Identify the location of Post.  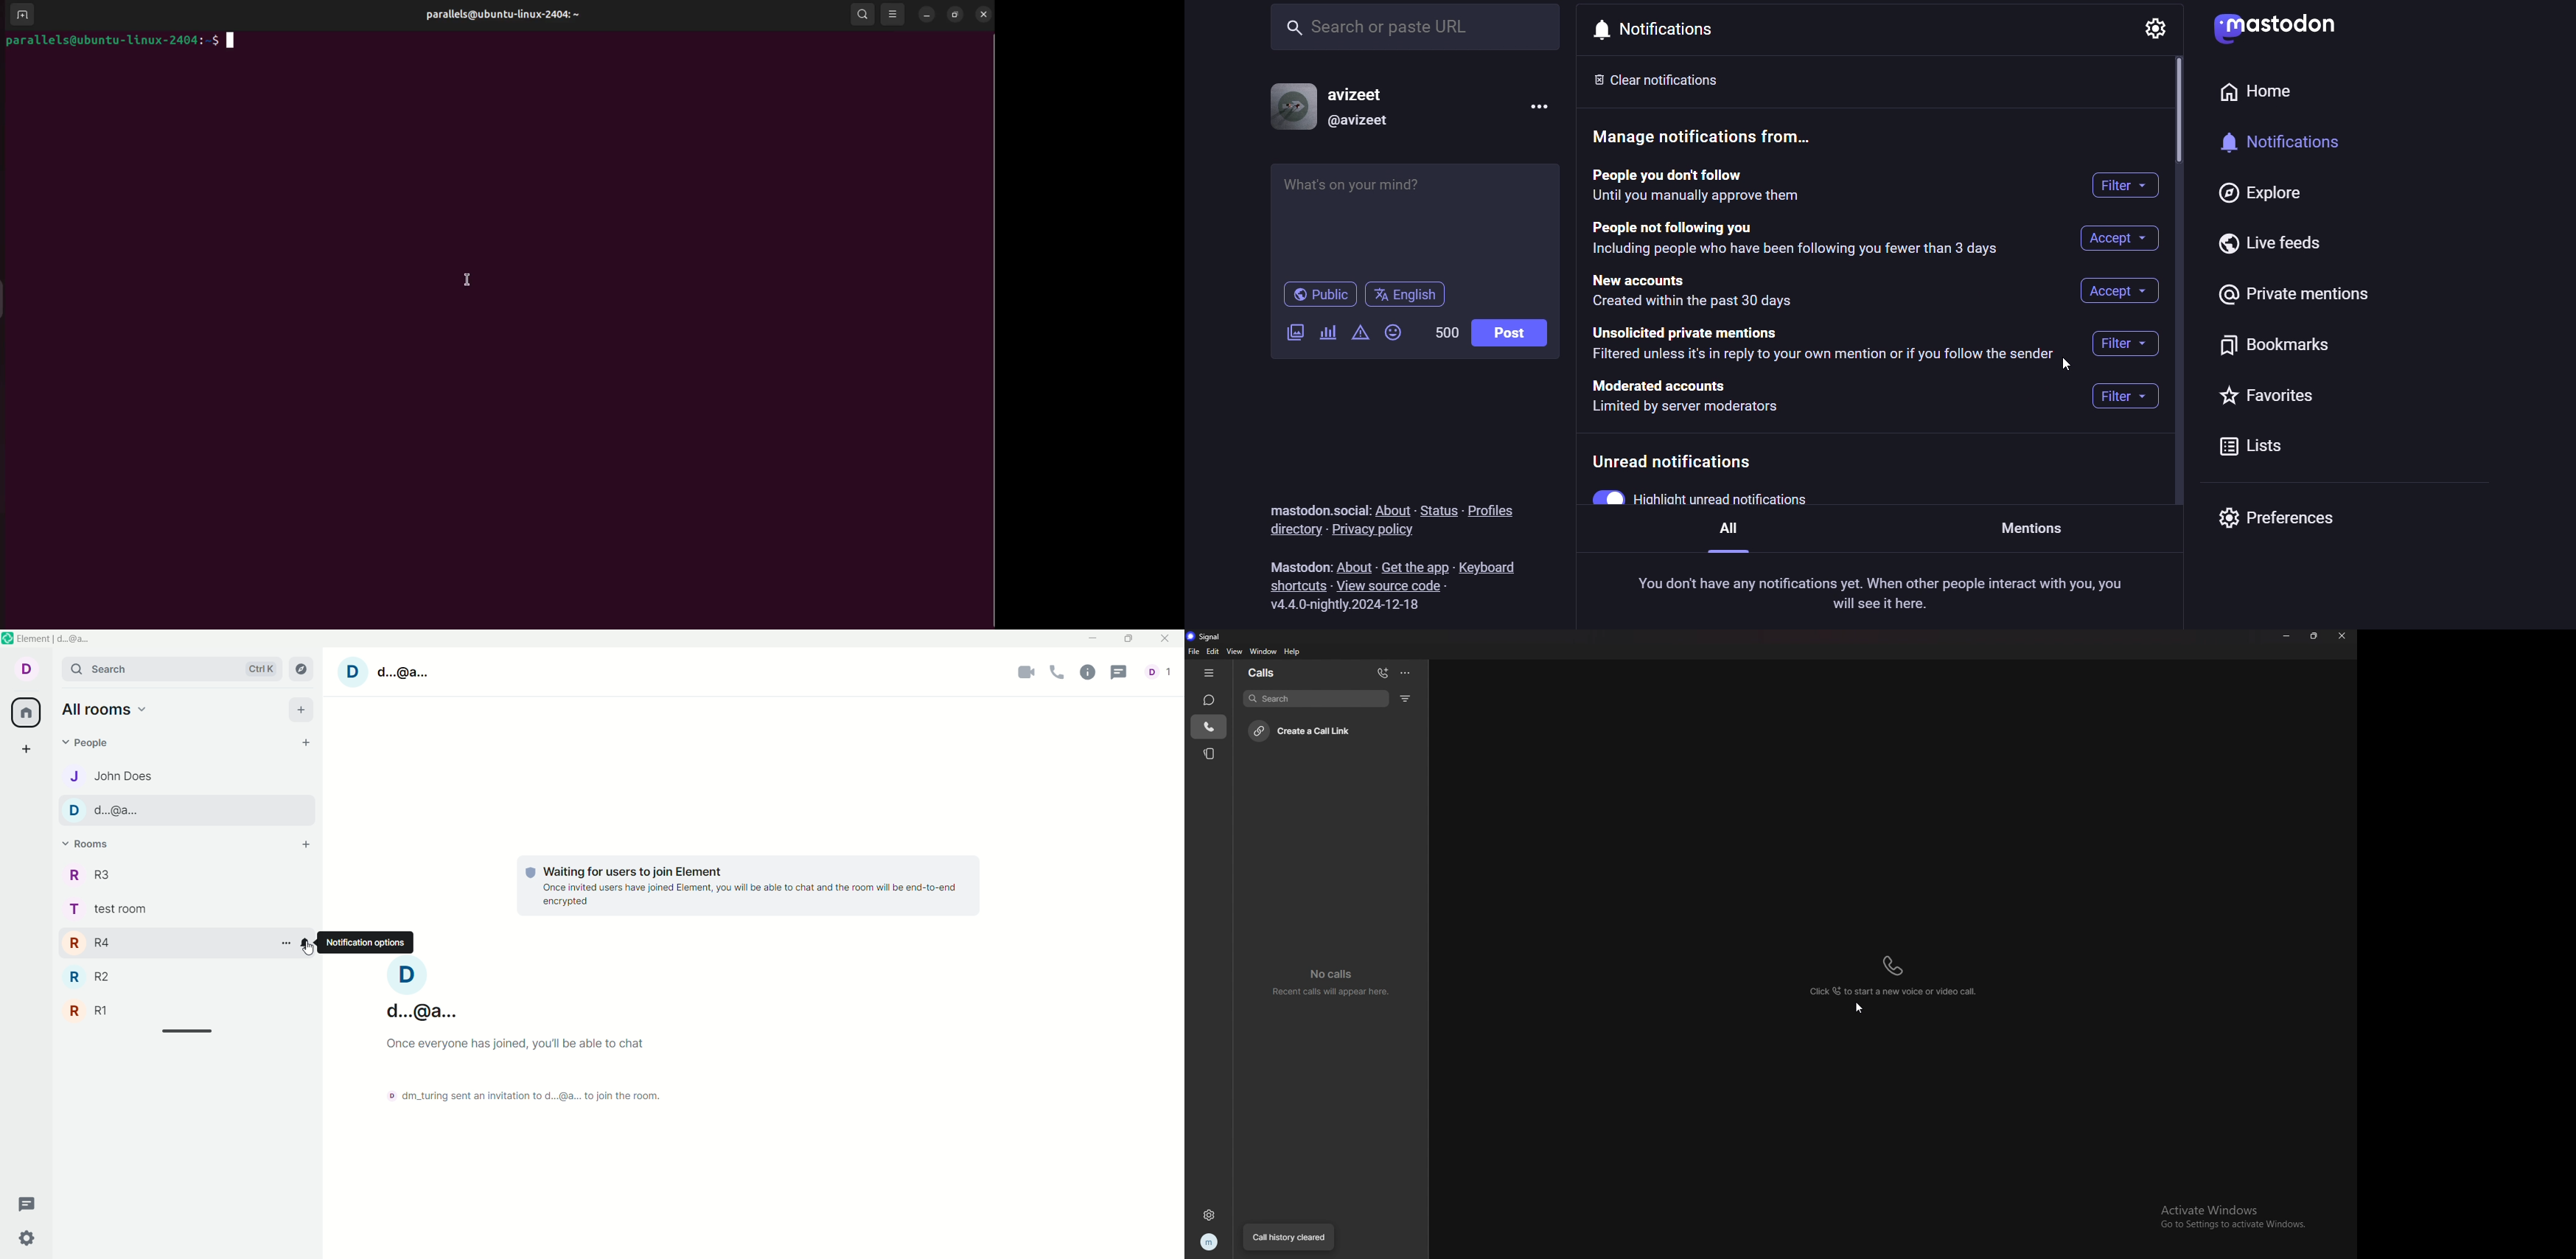
(1509, 334).